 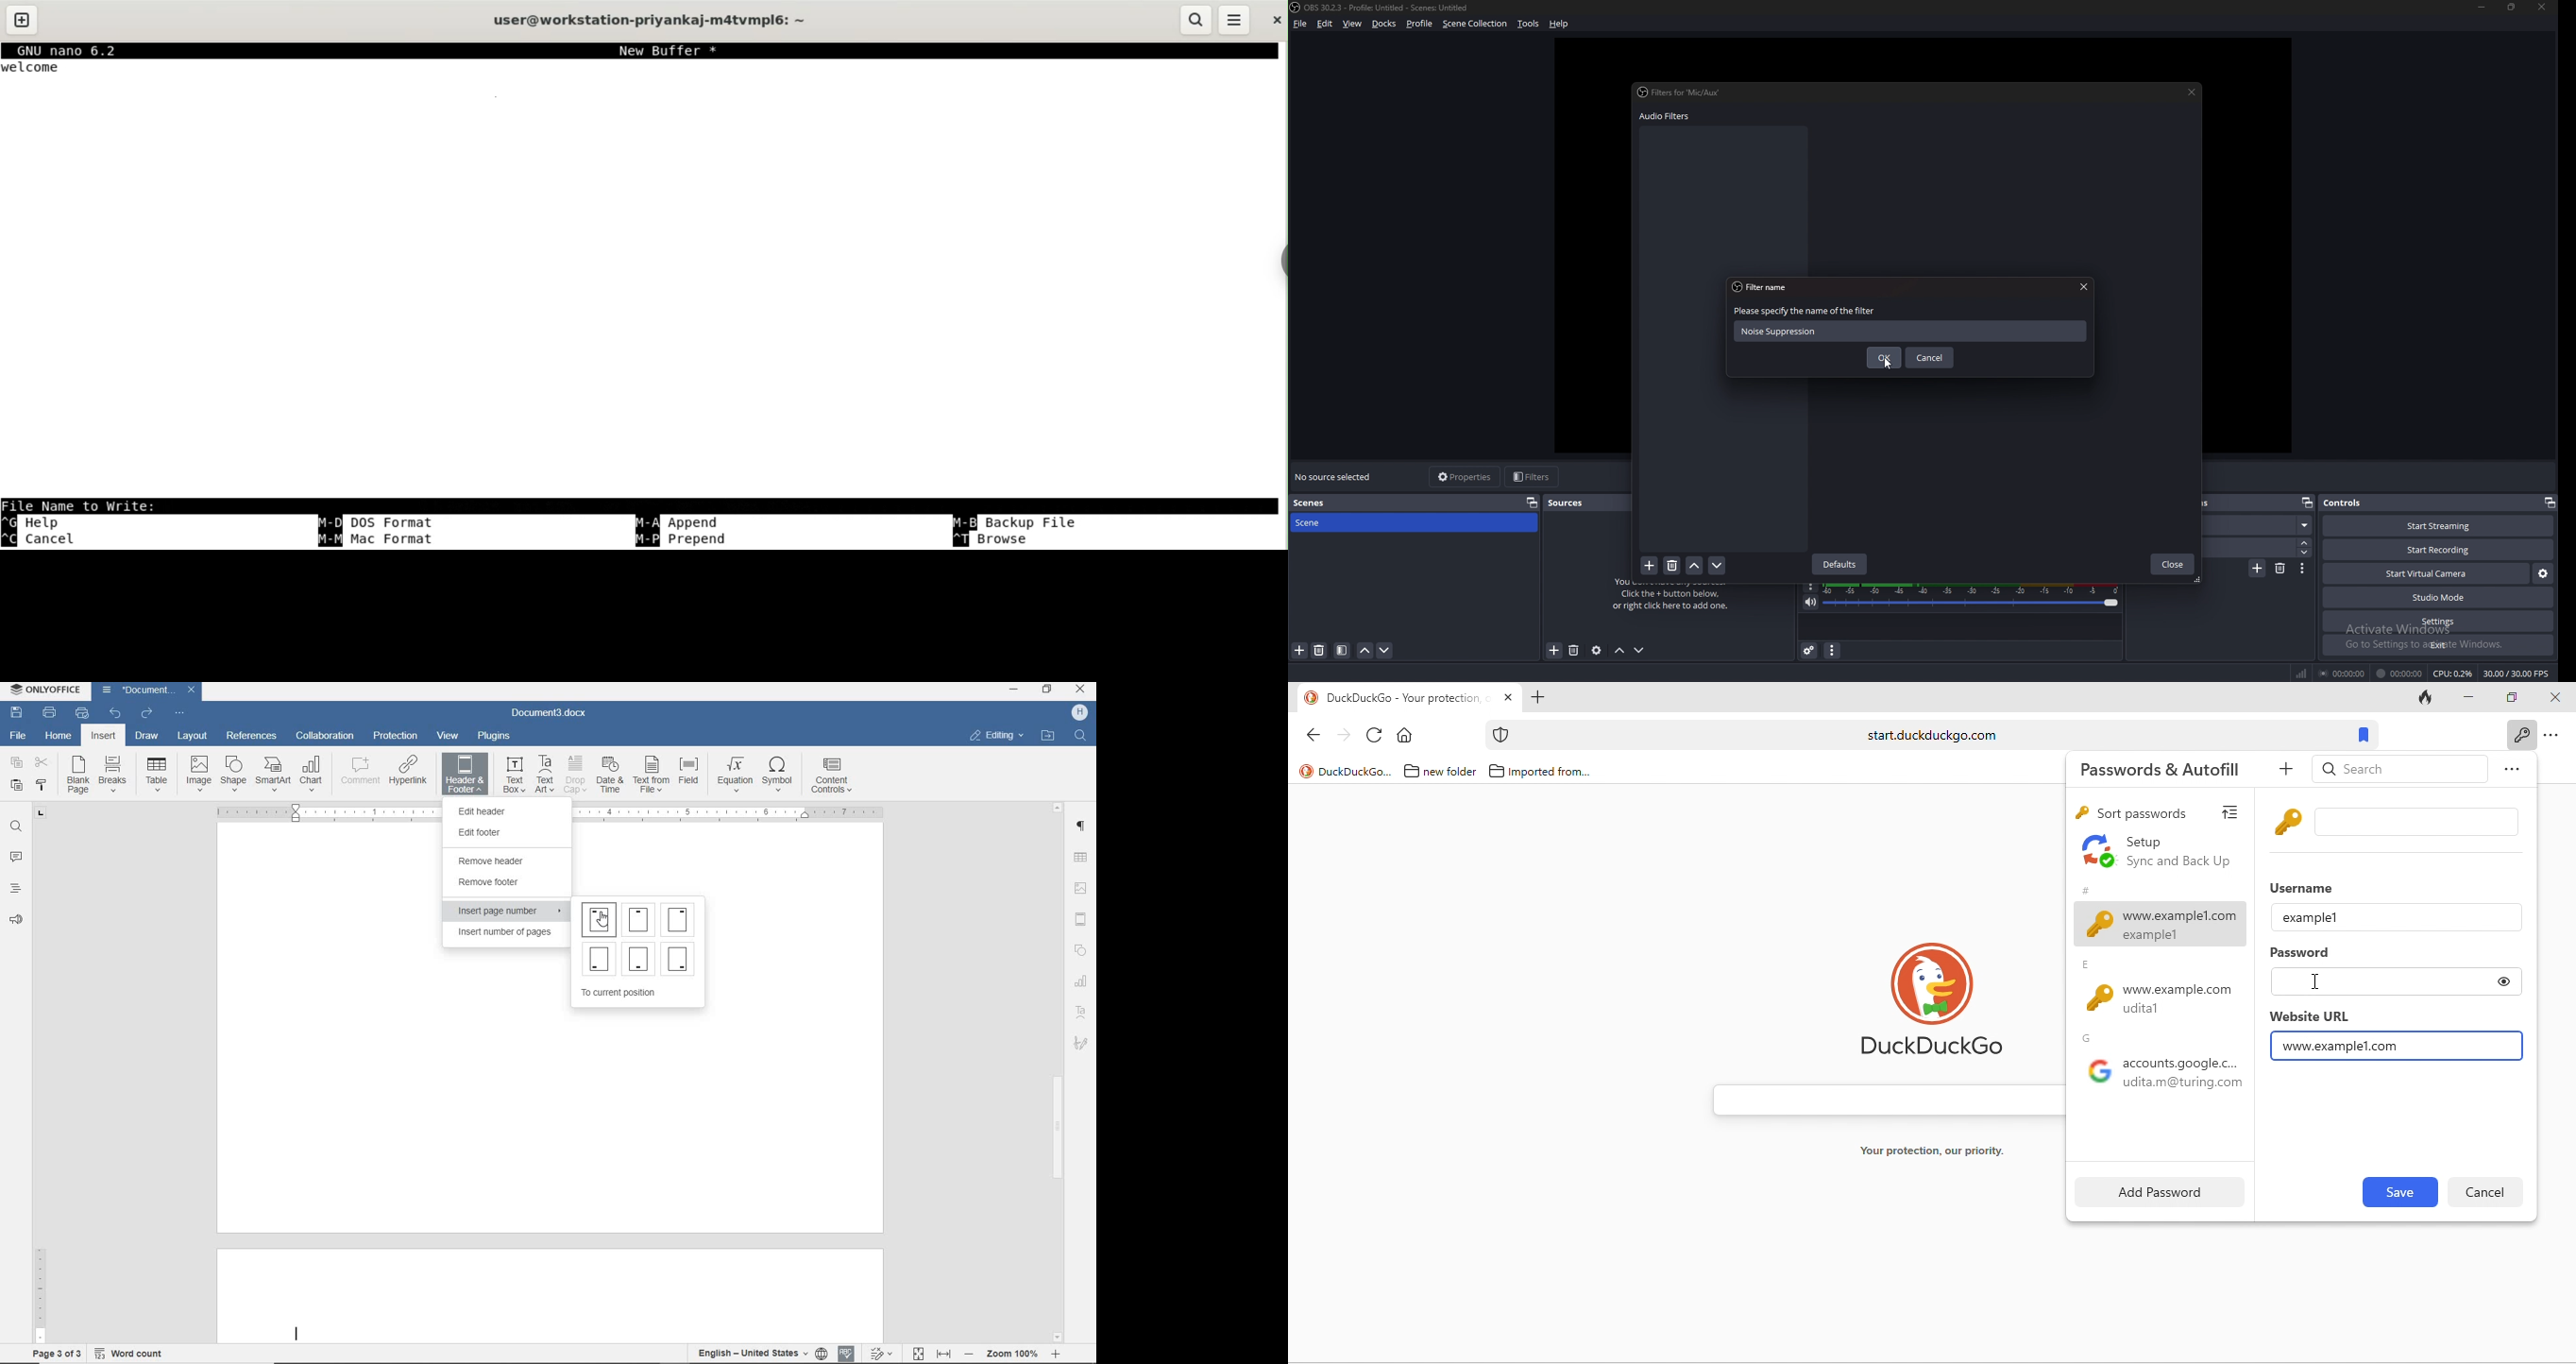 What do you see at coordinates (1881, 360) in the screenshot?
I see `ok` at bounding box center [1881, 360].